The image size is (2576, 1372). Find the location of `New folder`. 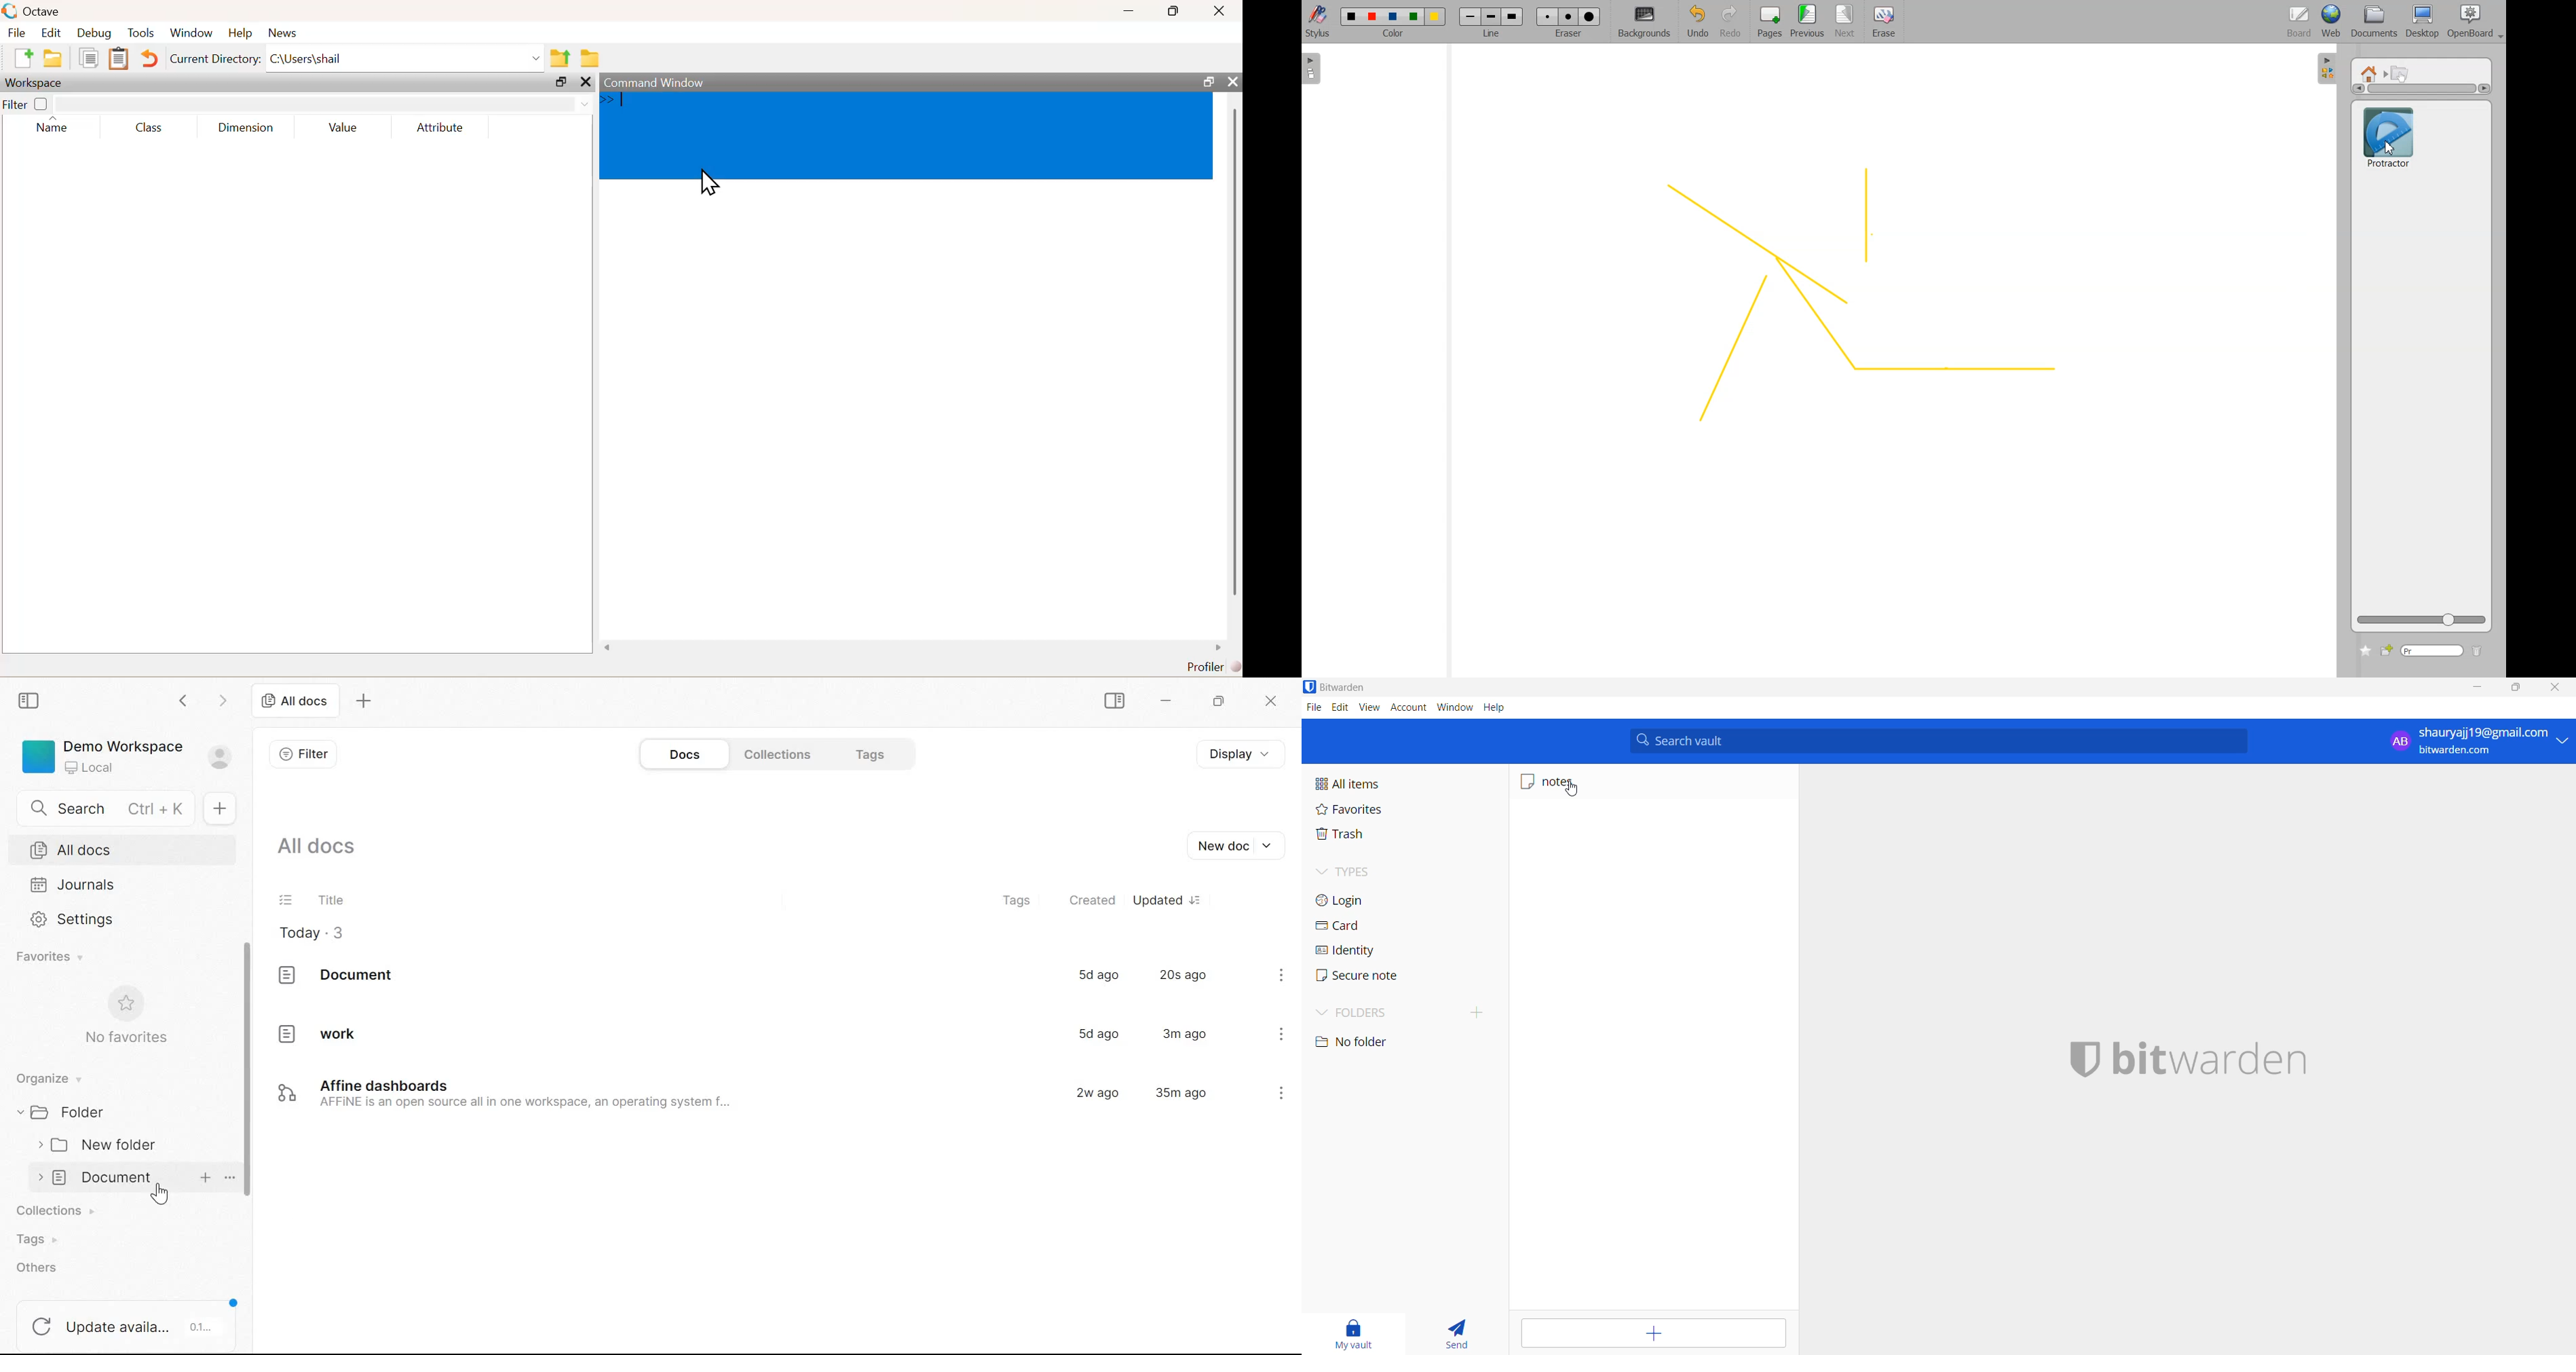

New folder is located at coordinates (110, 1145).